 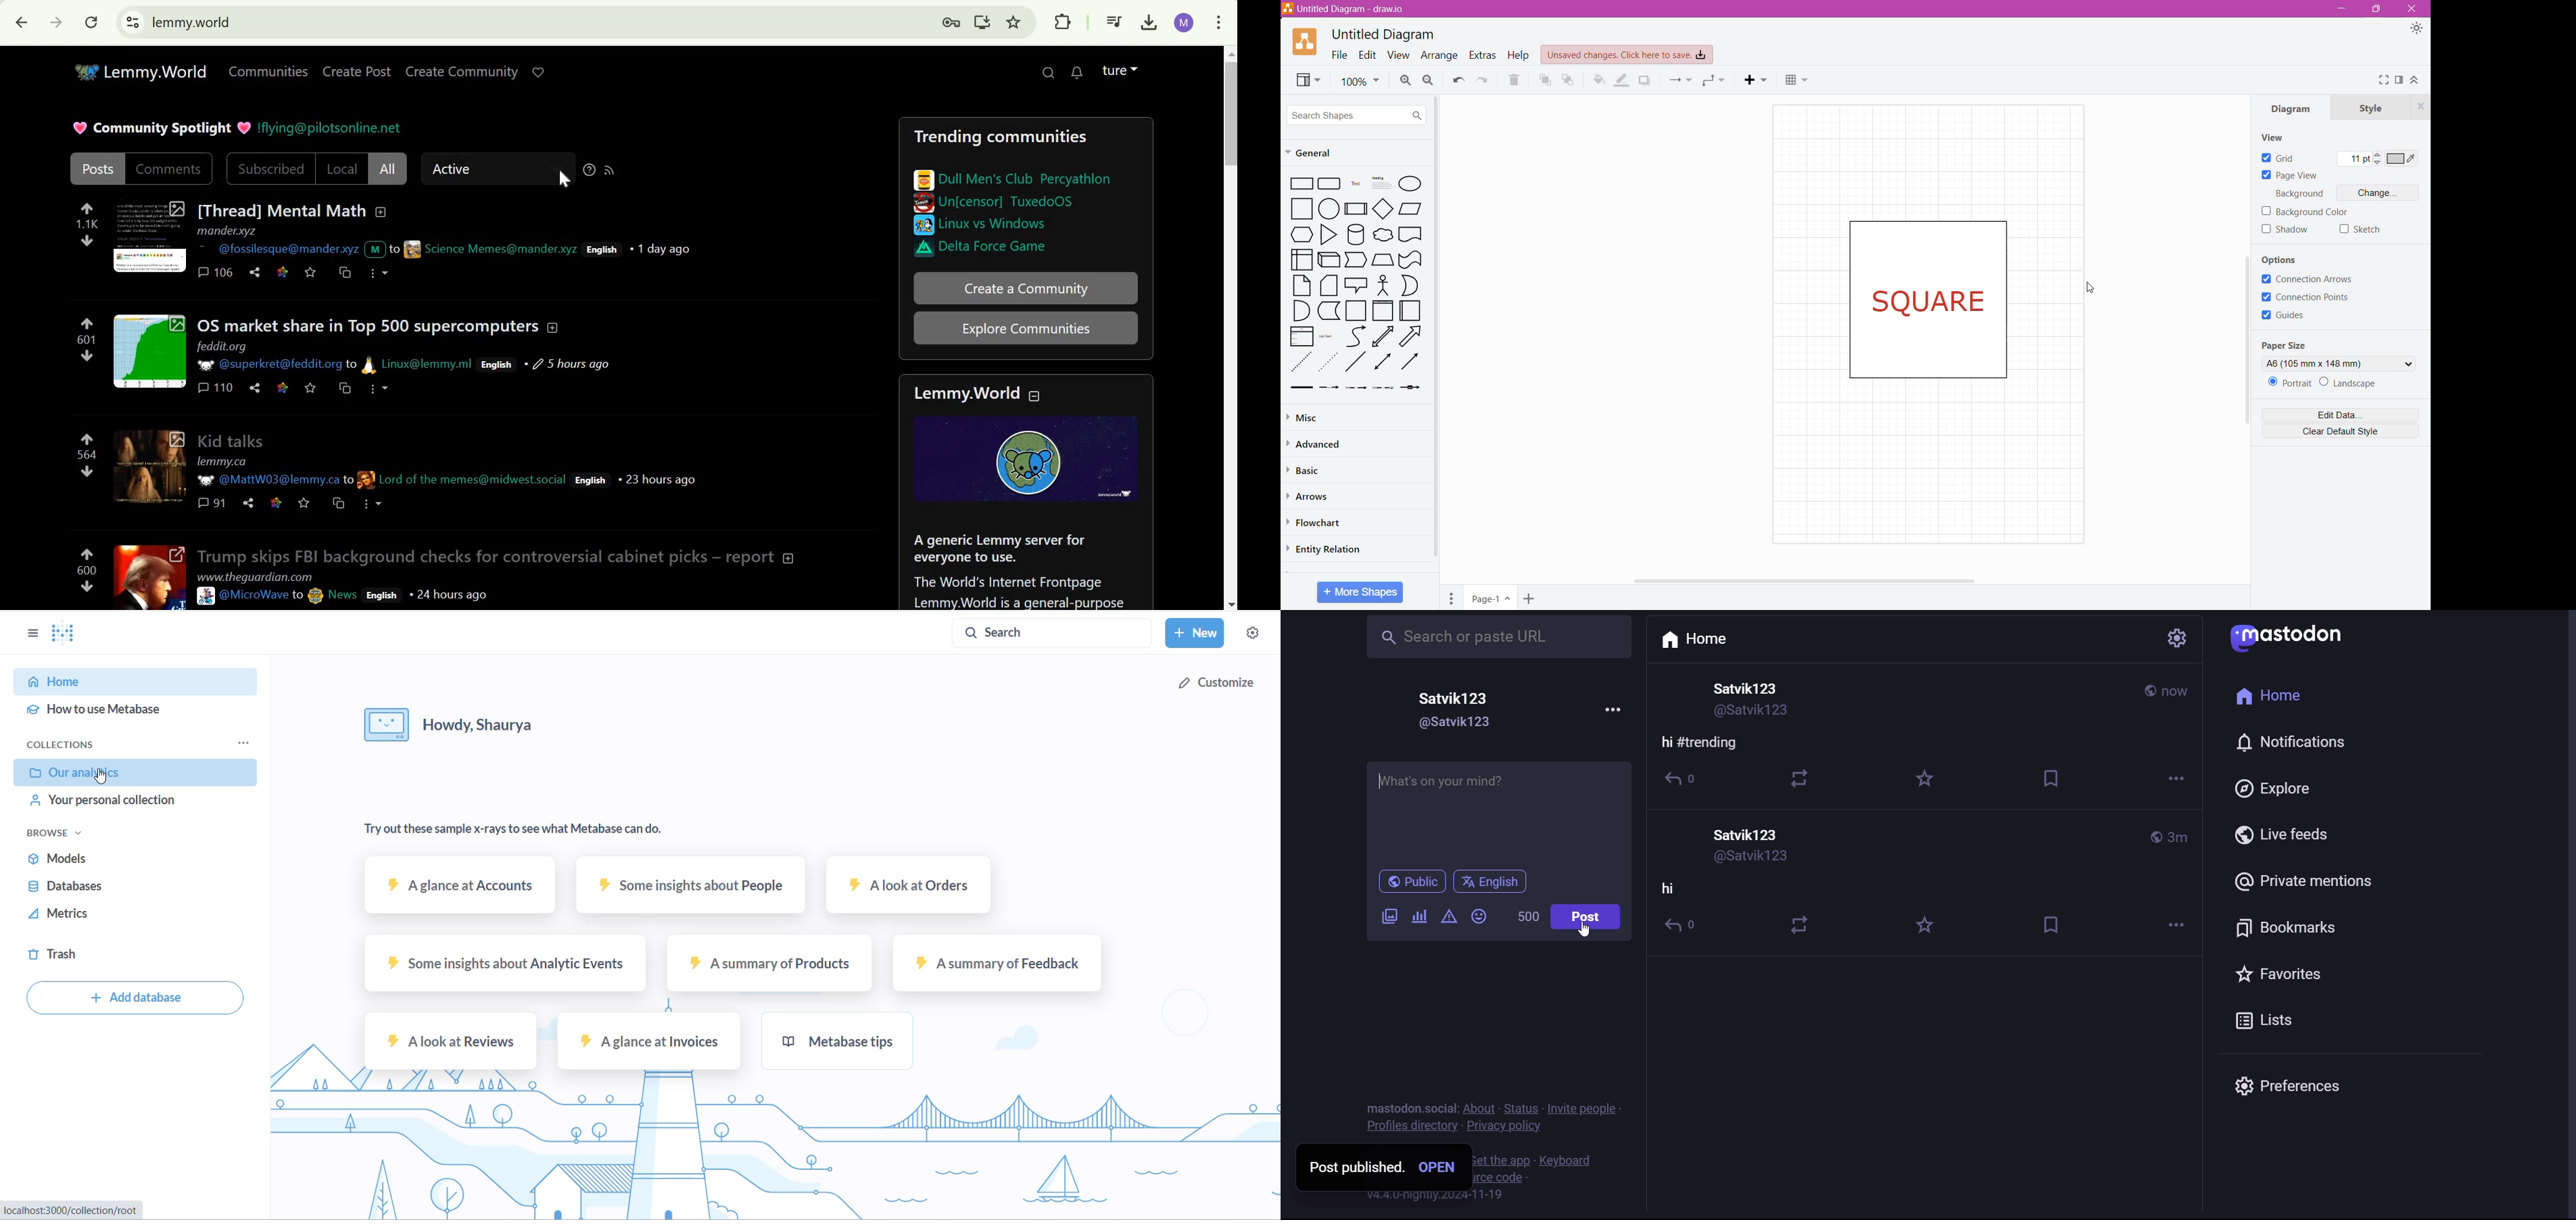 I want to click on 23 hours ago, so click(x=658, y=479).